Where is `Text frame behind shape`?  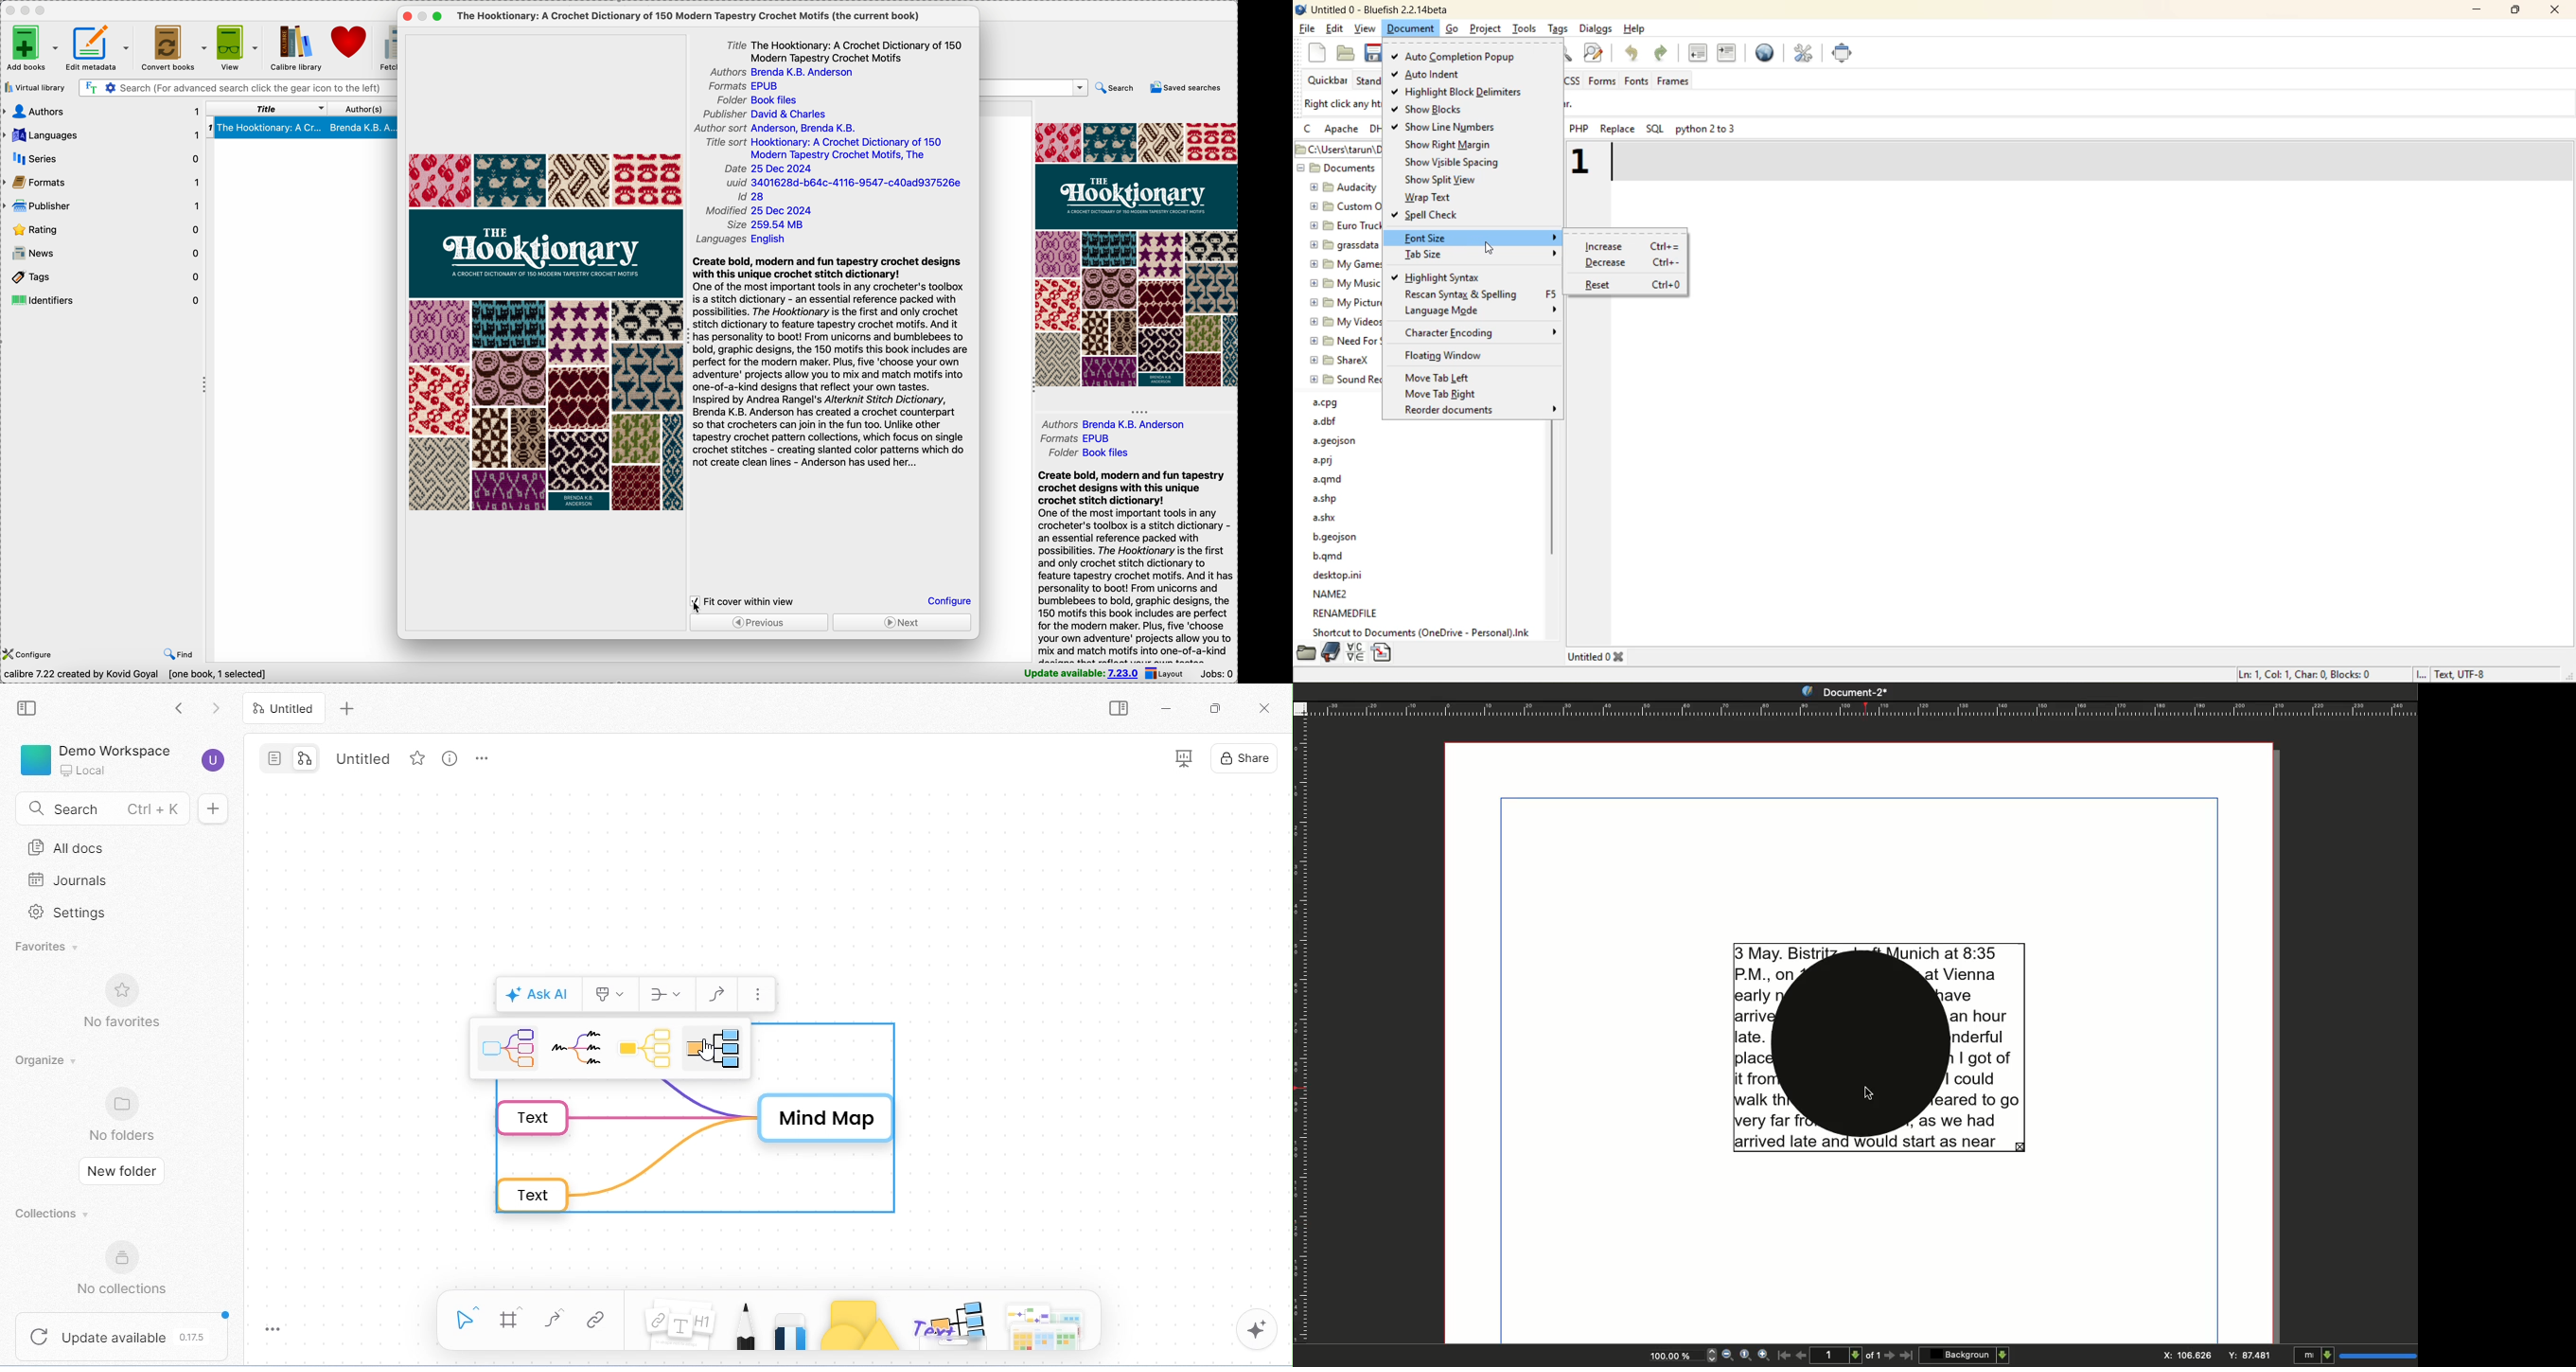
Text frame behind shape is located at coordinates (1878, 1048).